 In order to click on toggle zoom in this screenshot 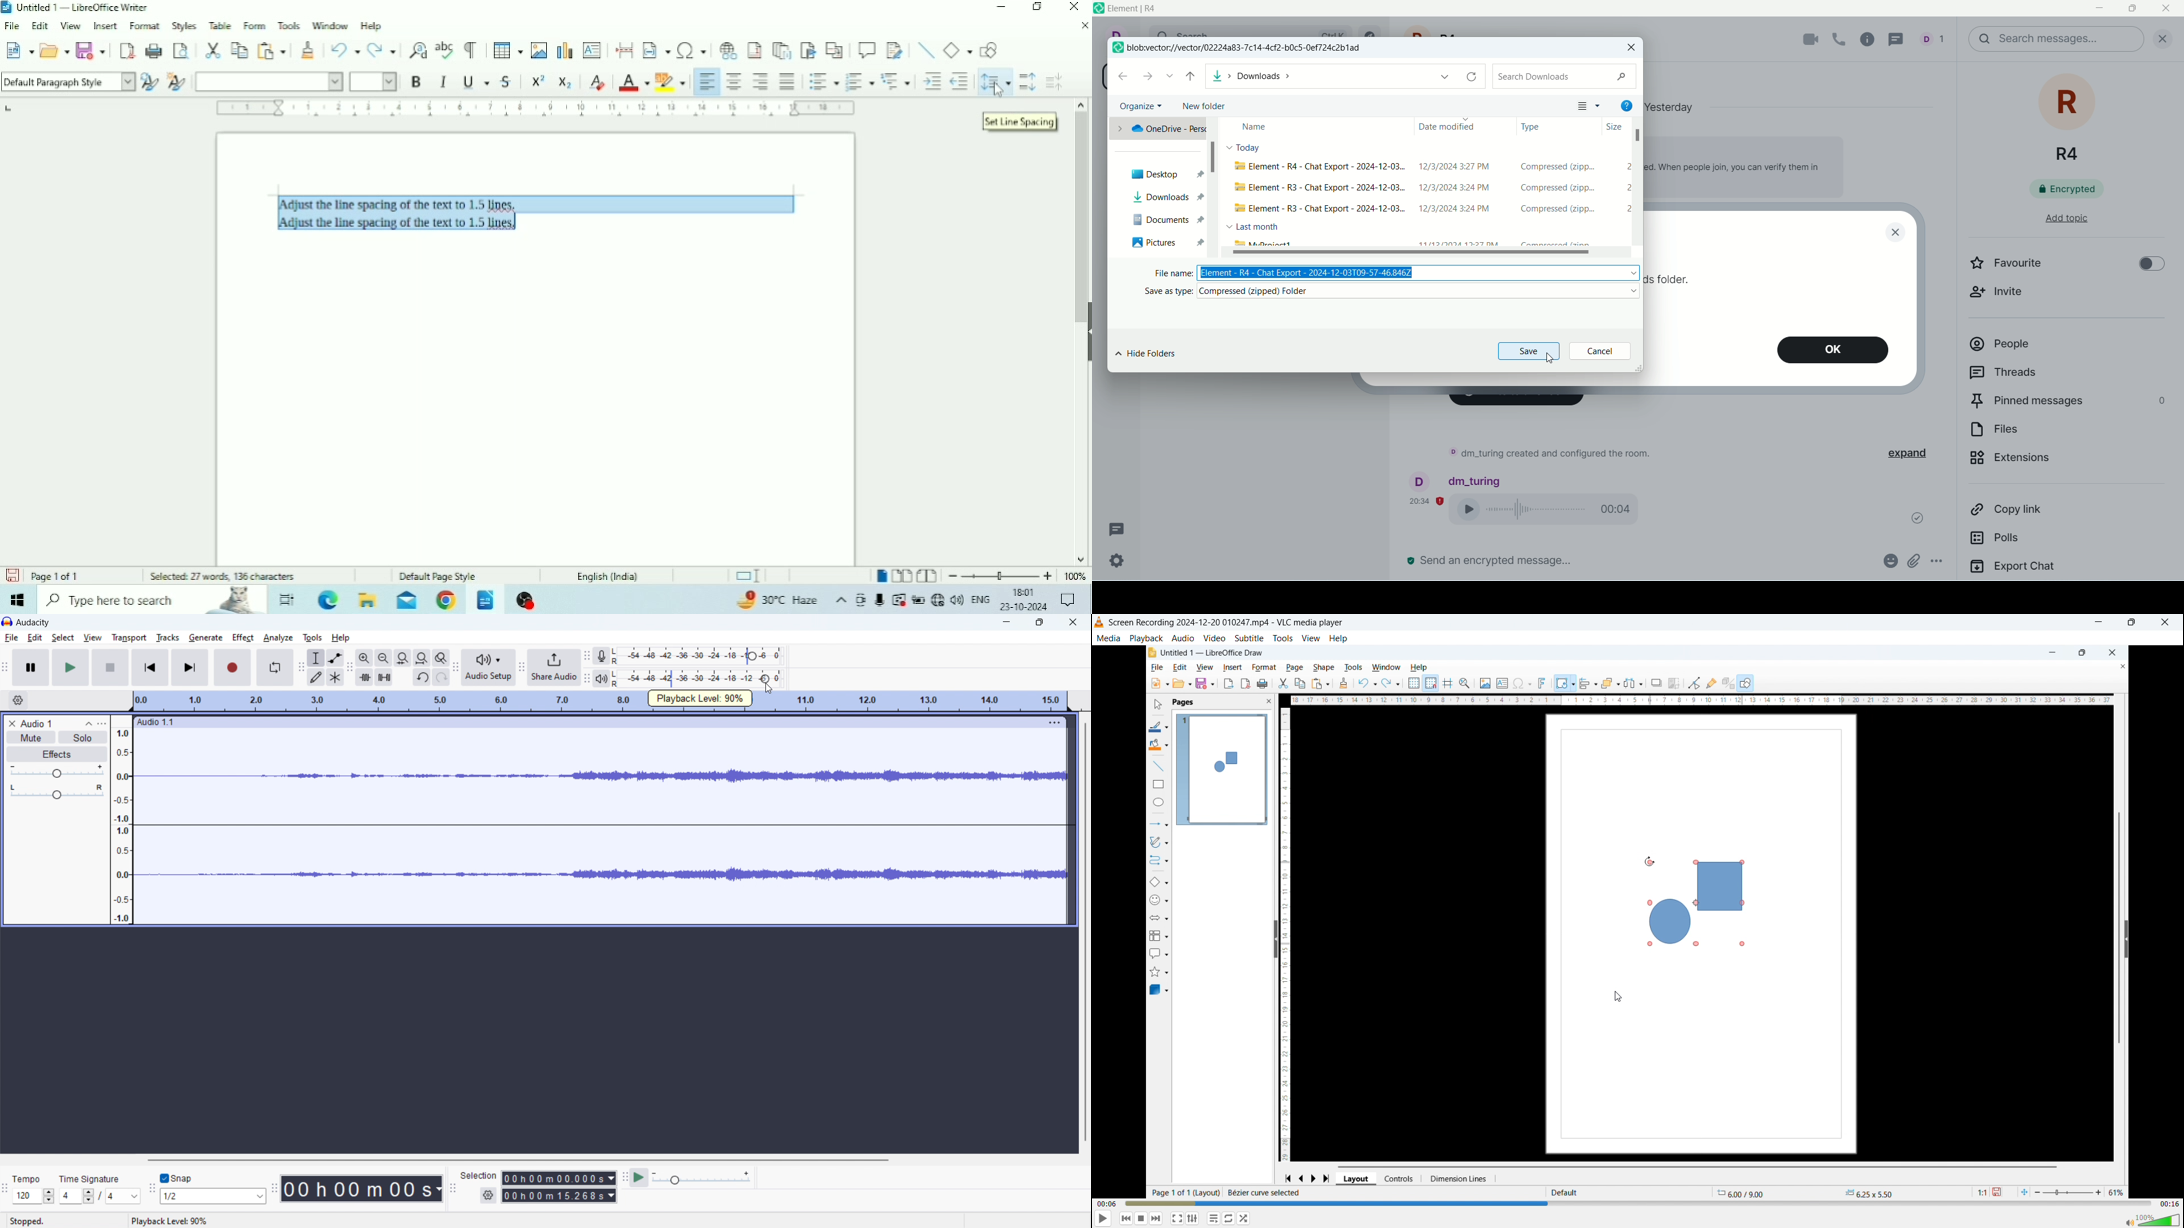, I will do `click(441, 657)`.